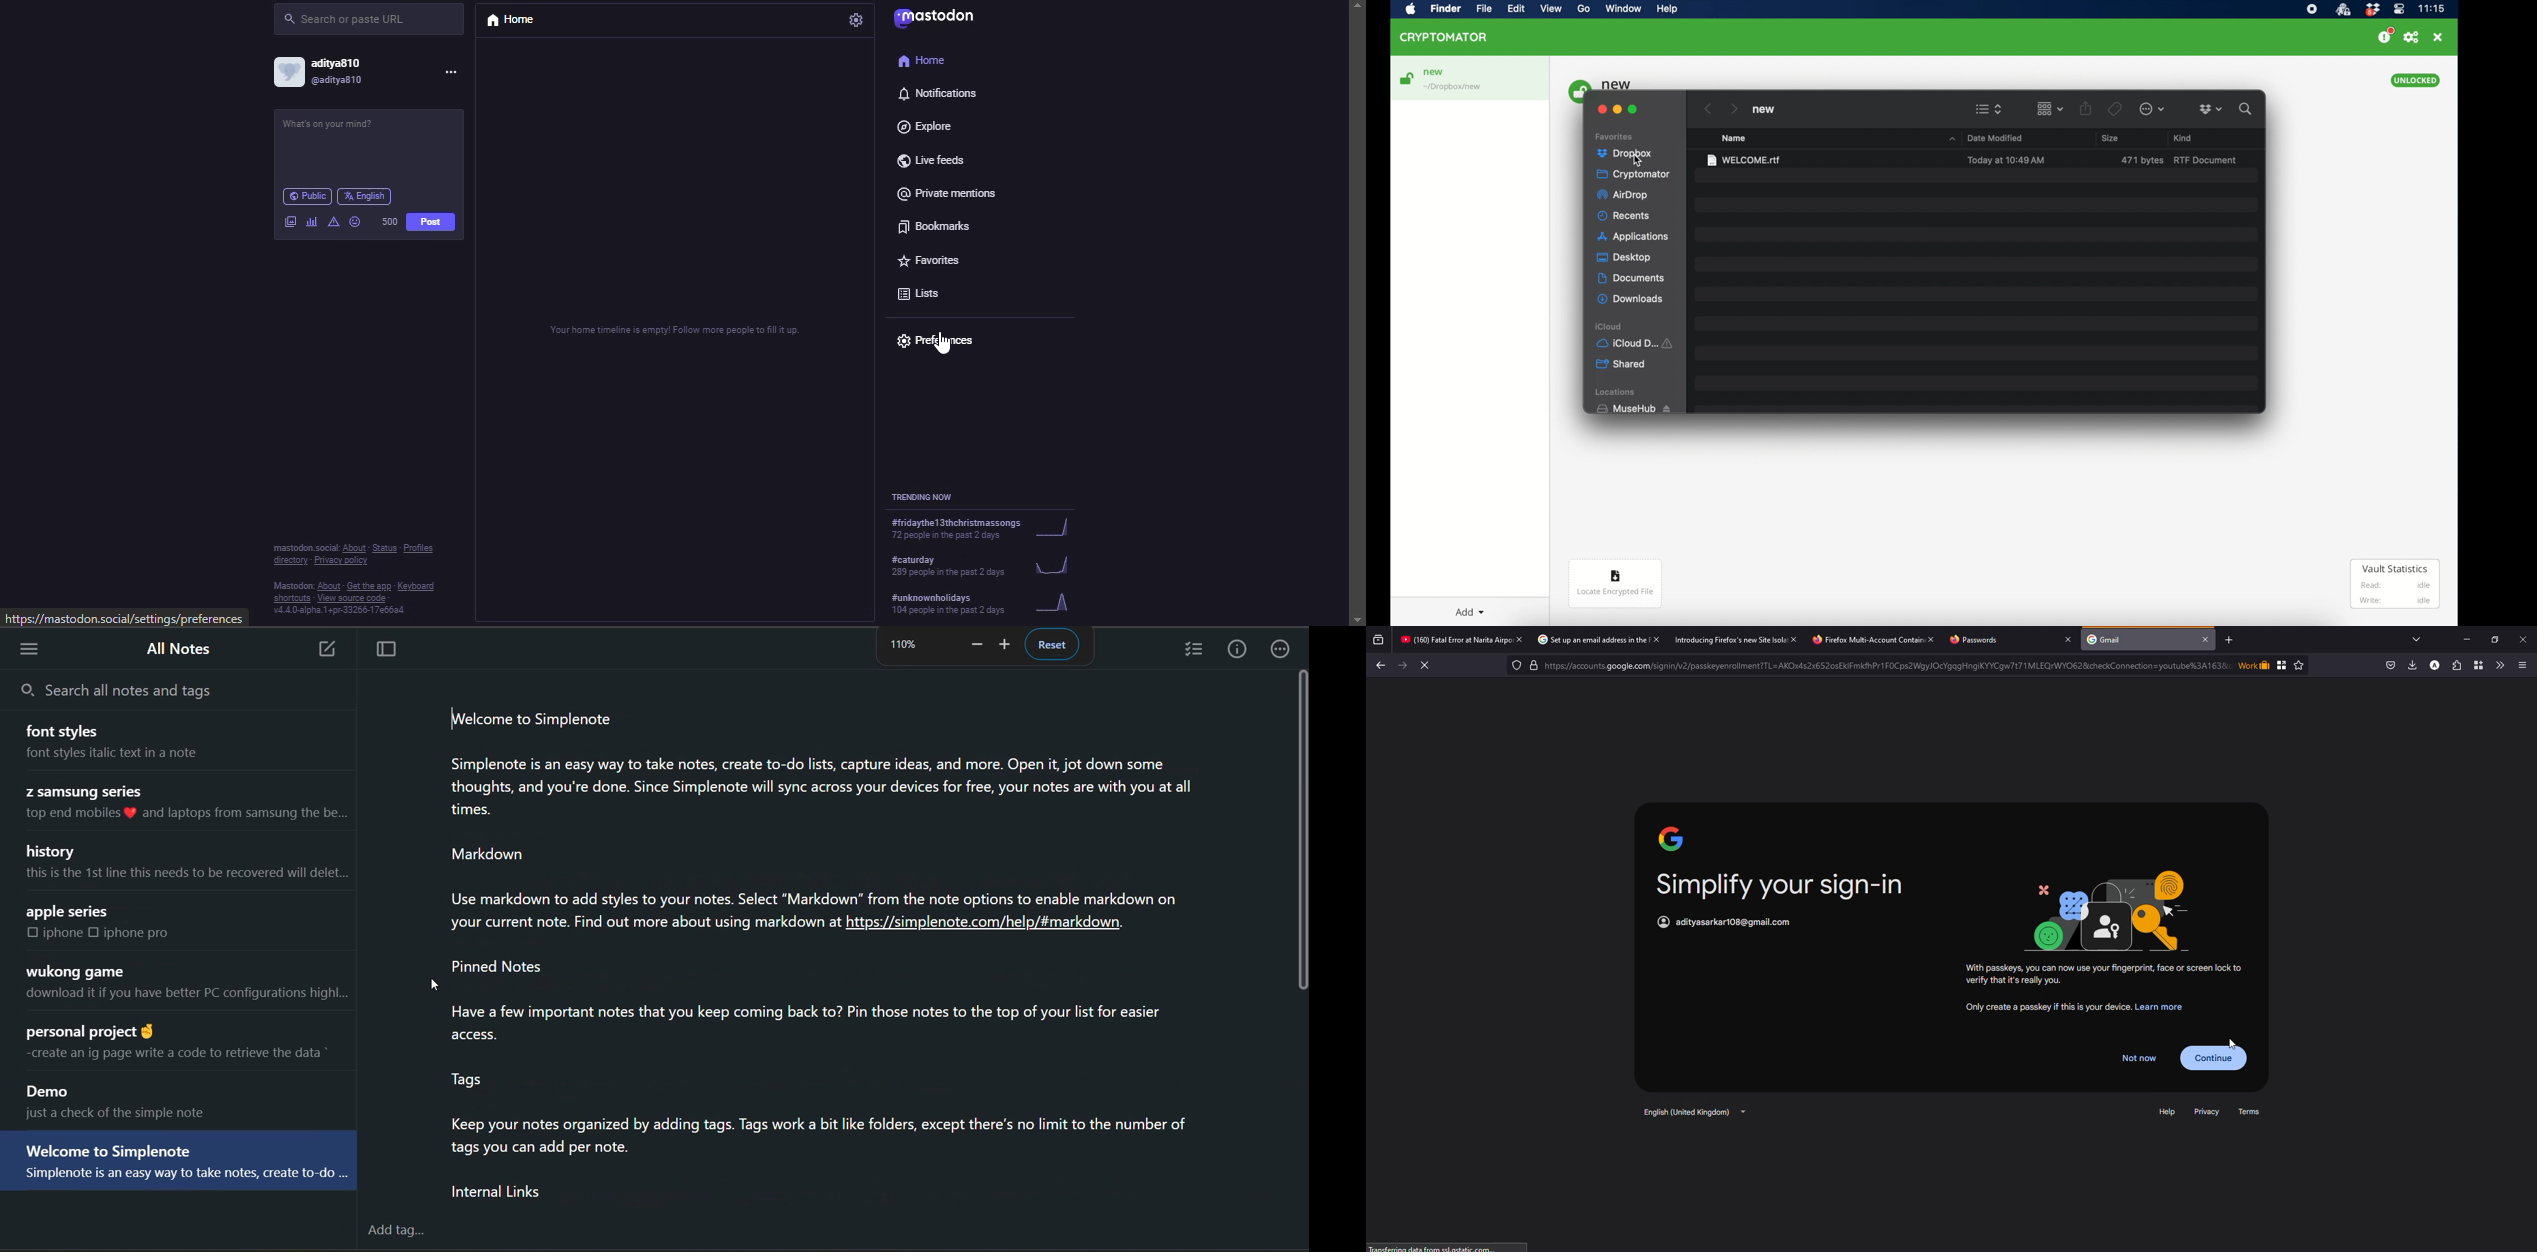 Image resolution: width=2548 pixels, height=1260 pixels. I want to click on all notes, so click(184, 651).